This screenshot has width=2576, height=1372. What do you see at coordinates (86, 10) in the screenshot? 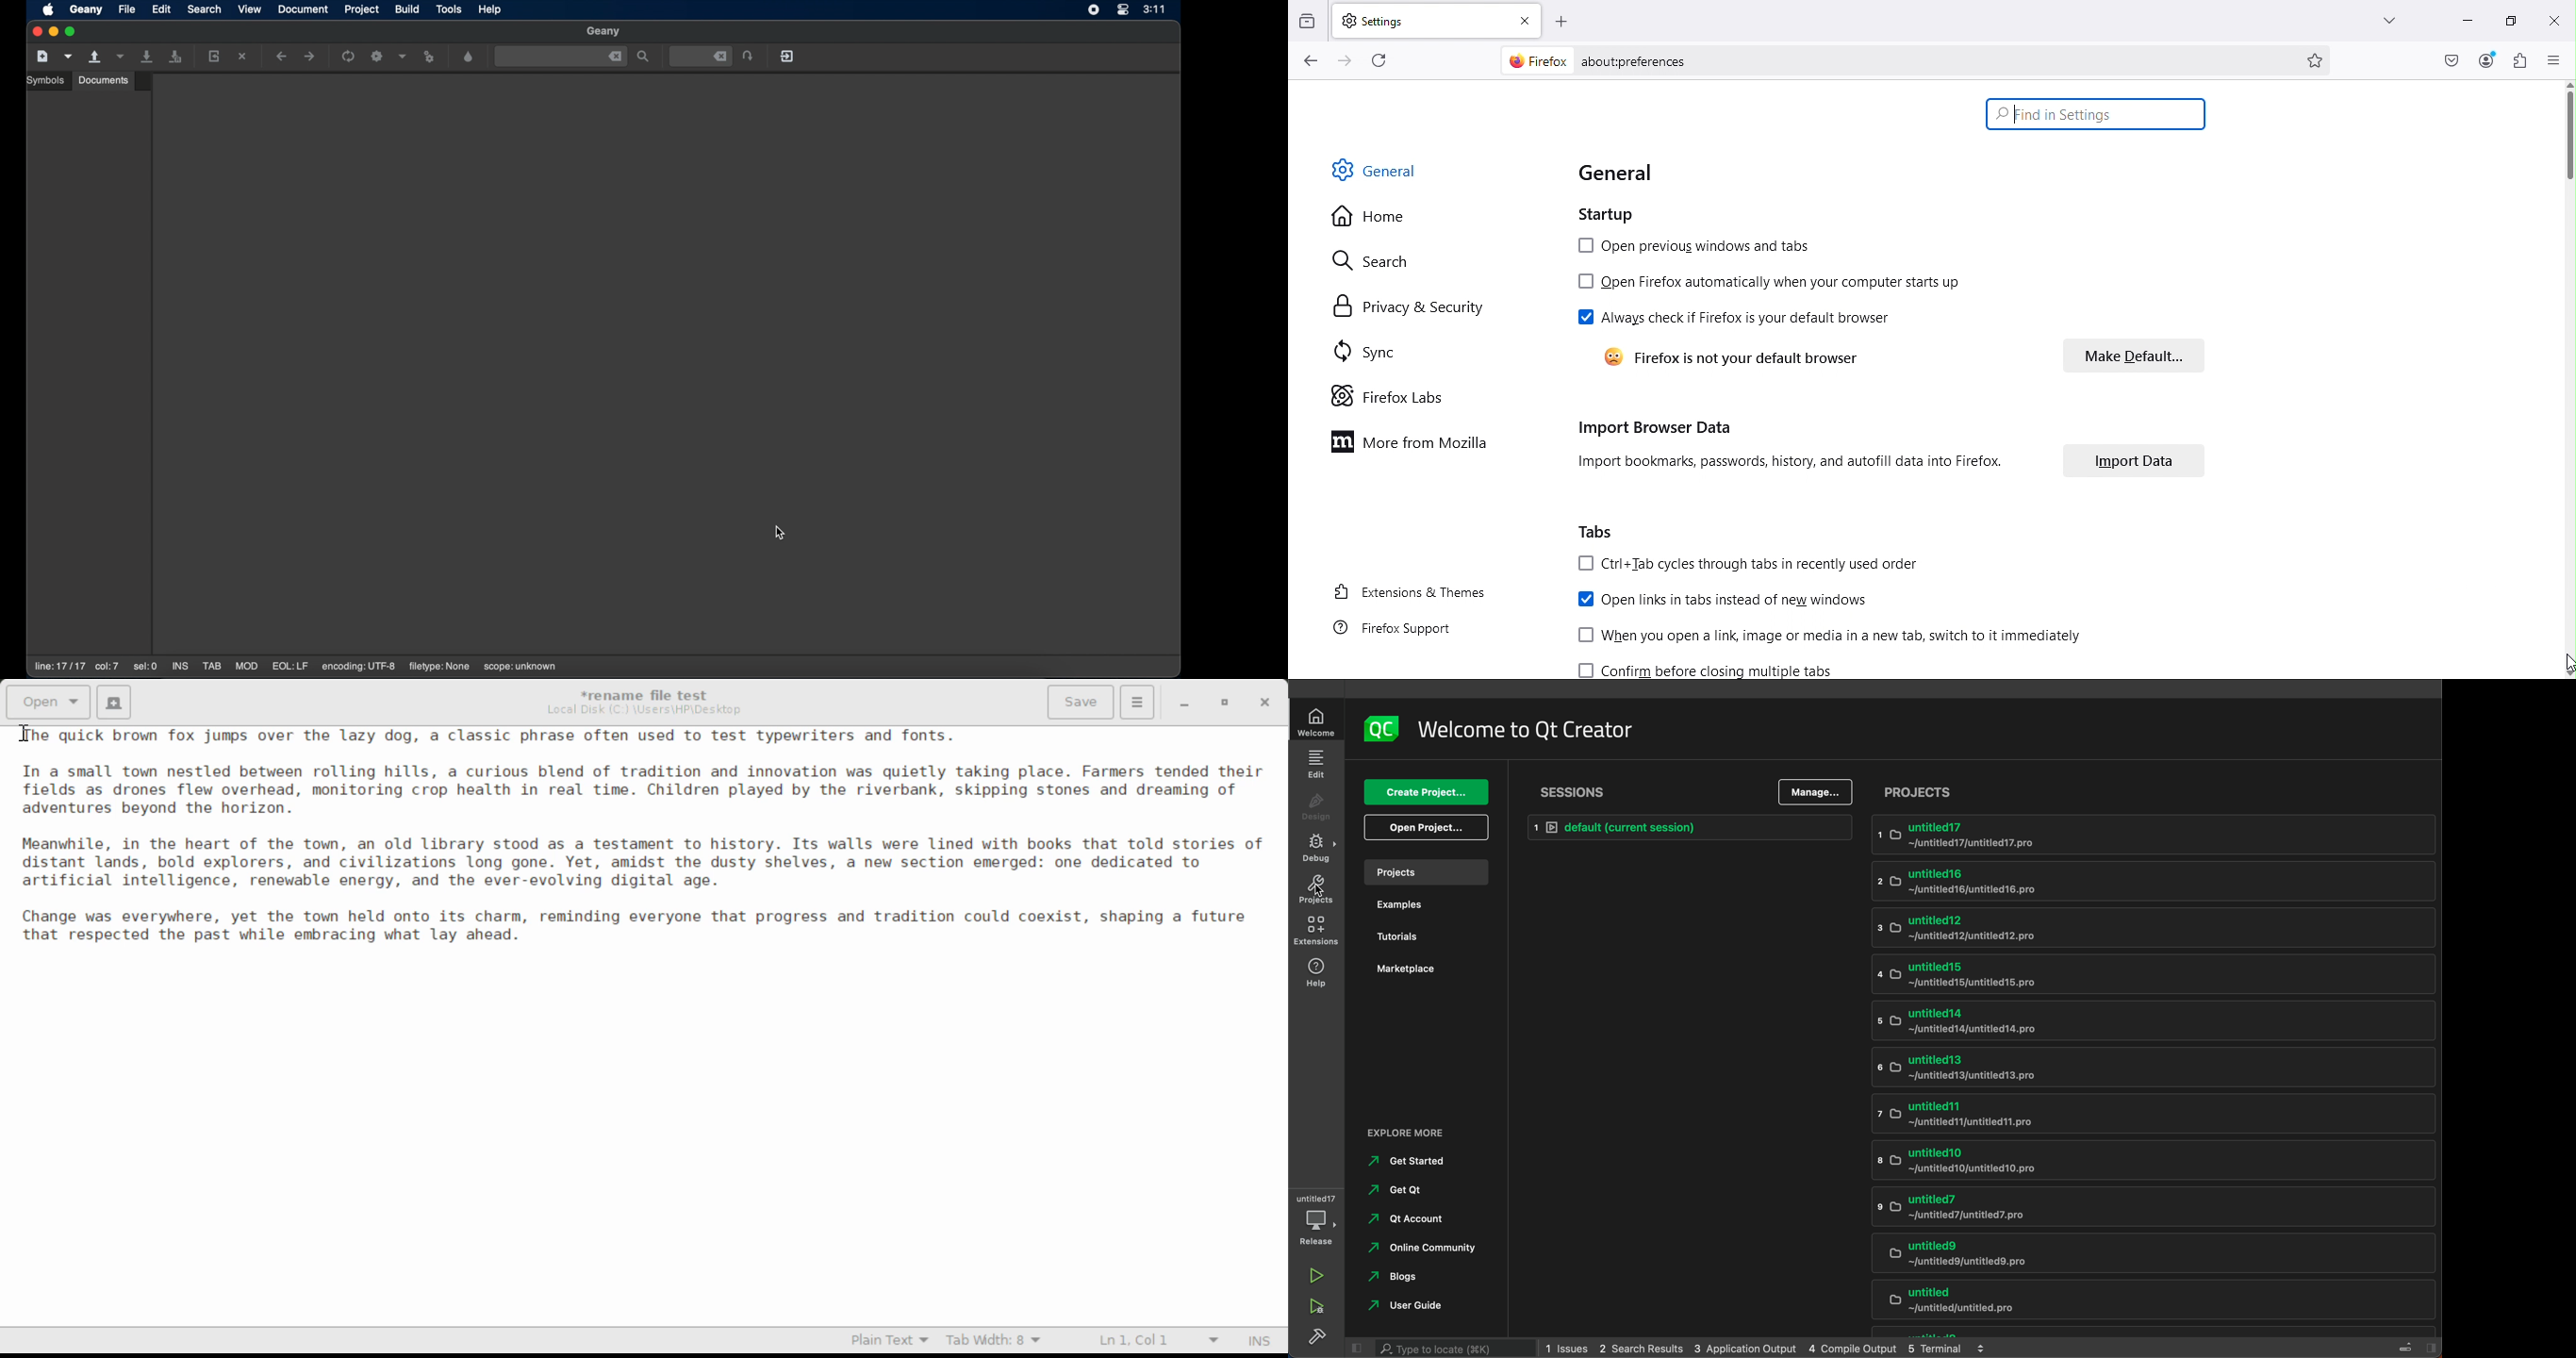
I see `geany` at bounding box center [86, 10].